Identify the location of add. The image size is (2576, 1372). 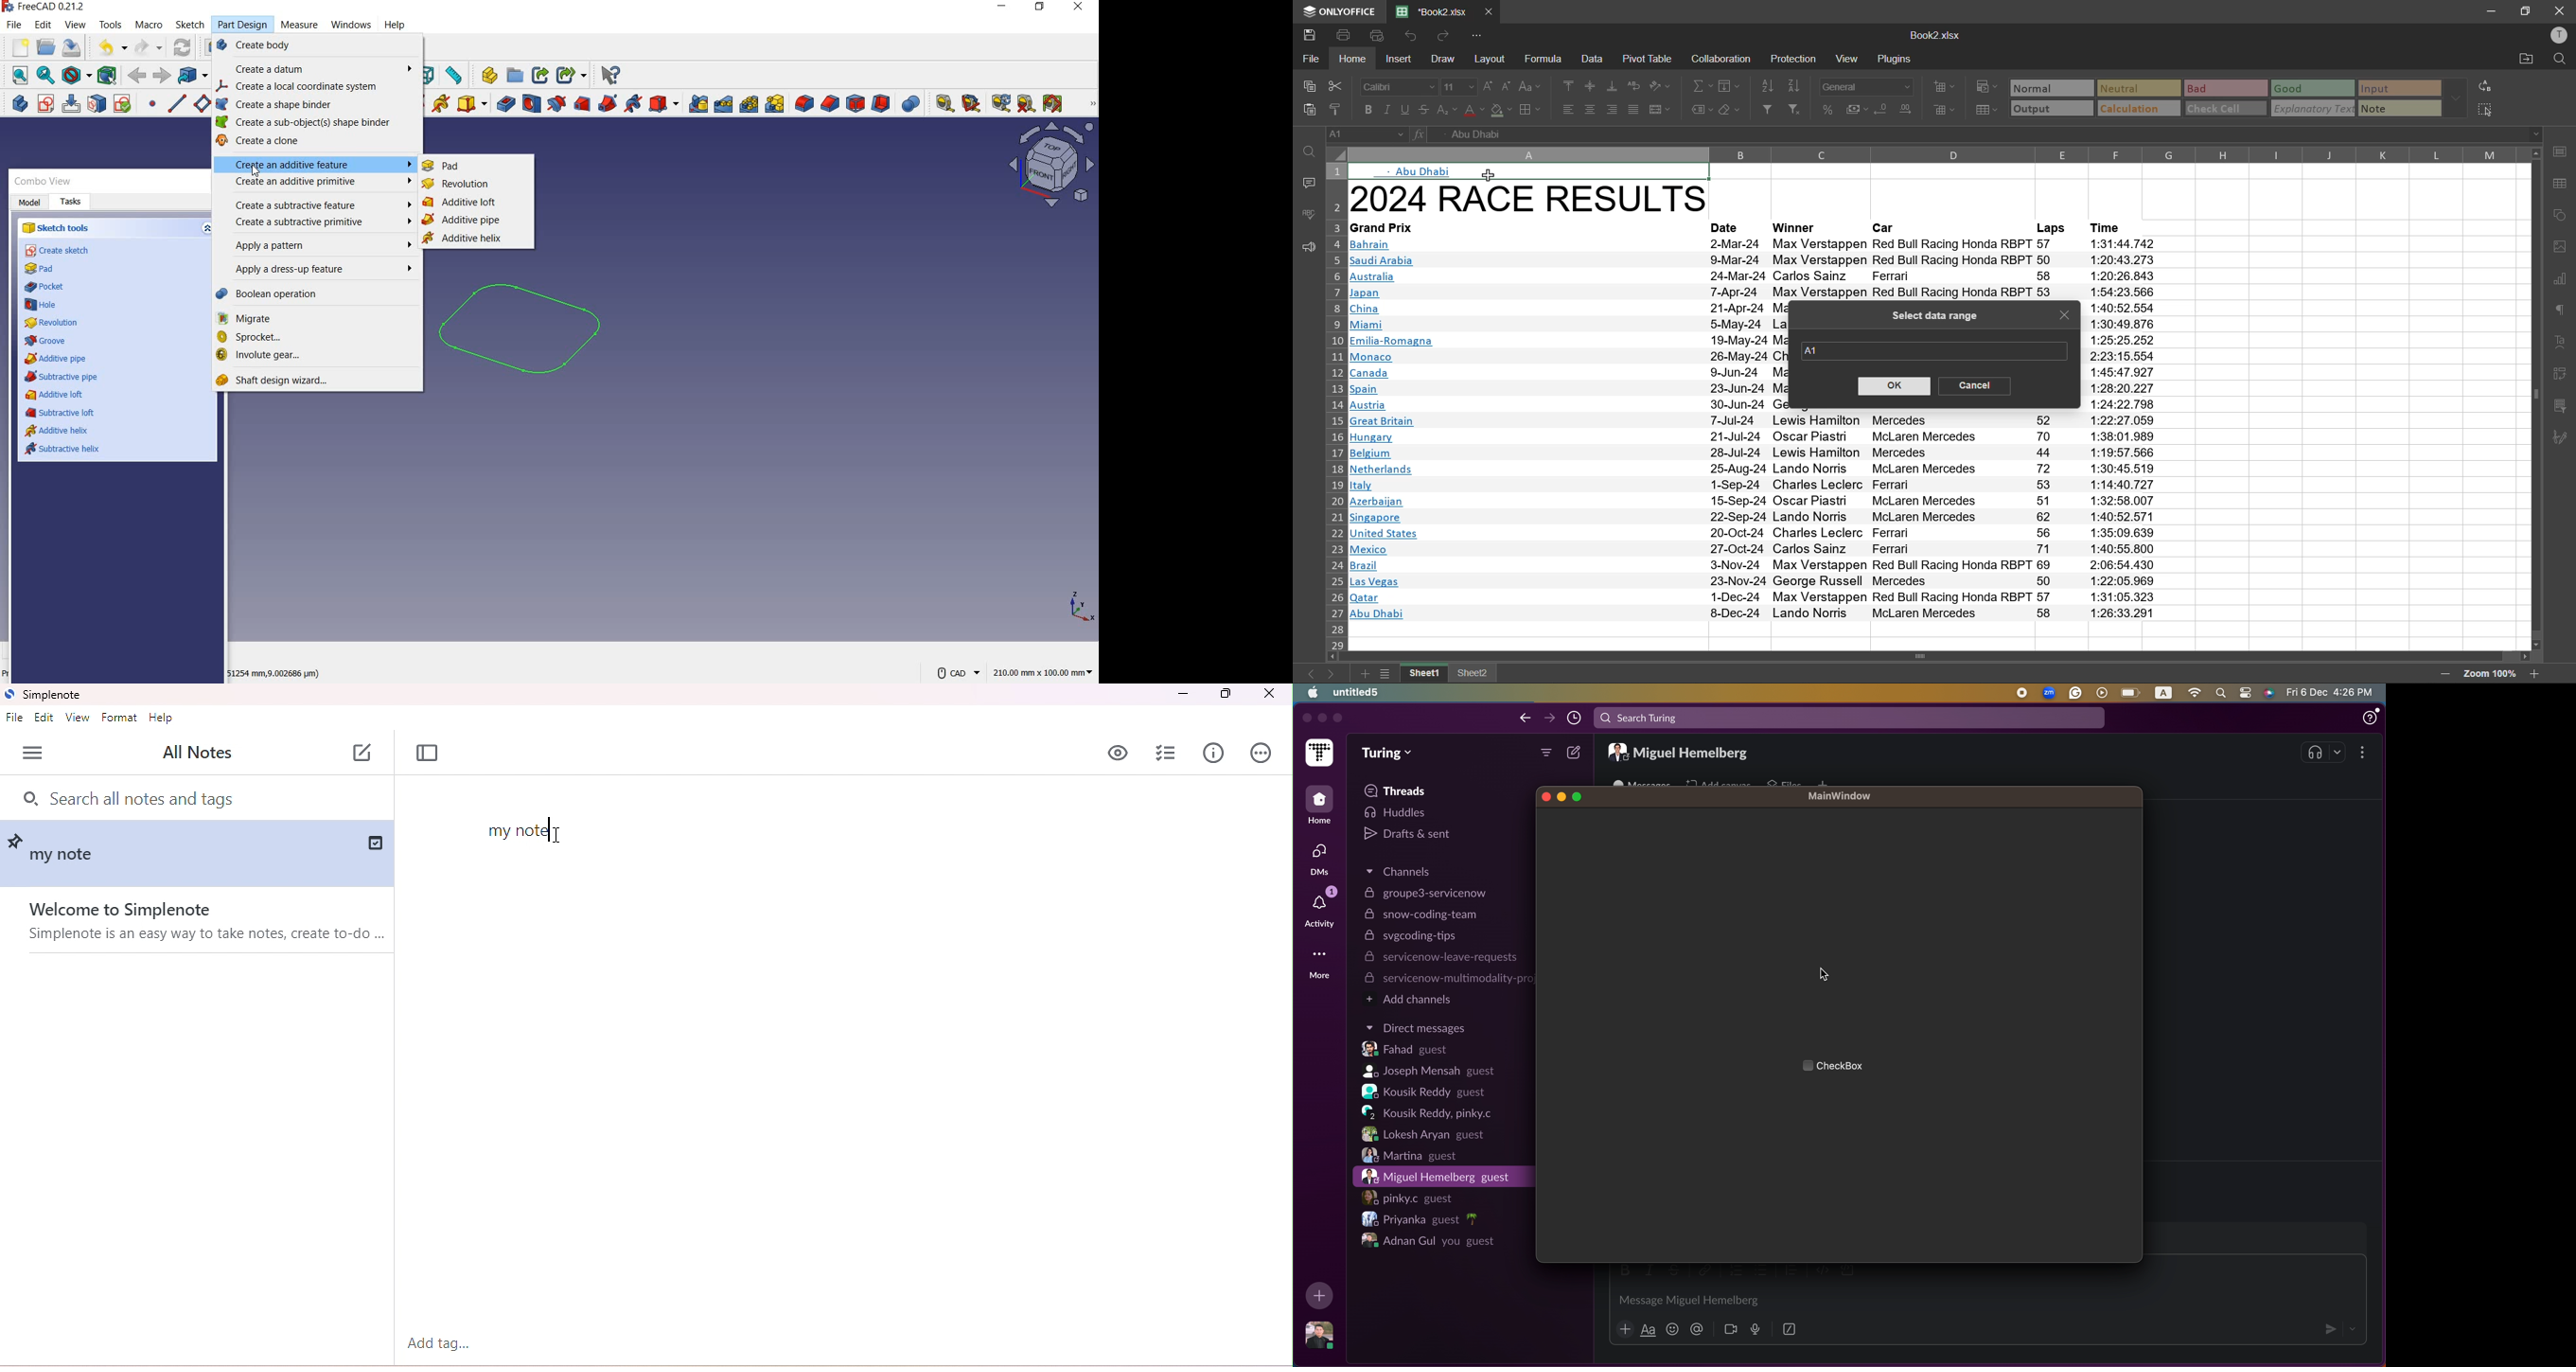
(1624, 1331).